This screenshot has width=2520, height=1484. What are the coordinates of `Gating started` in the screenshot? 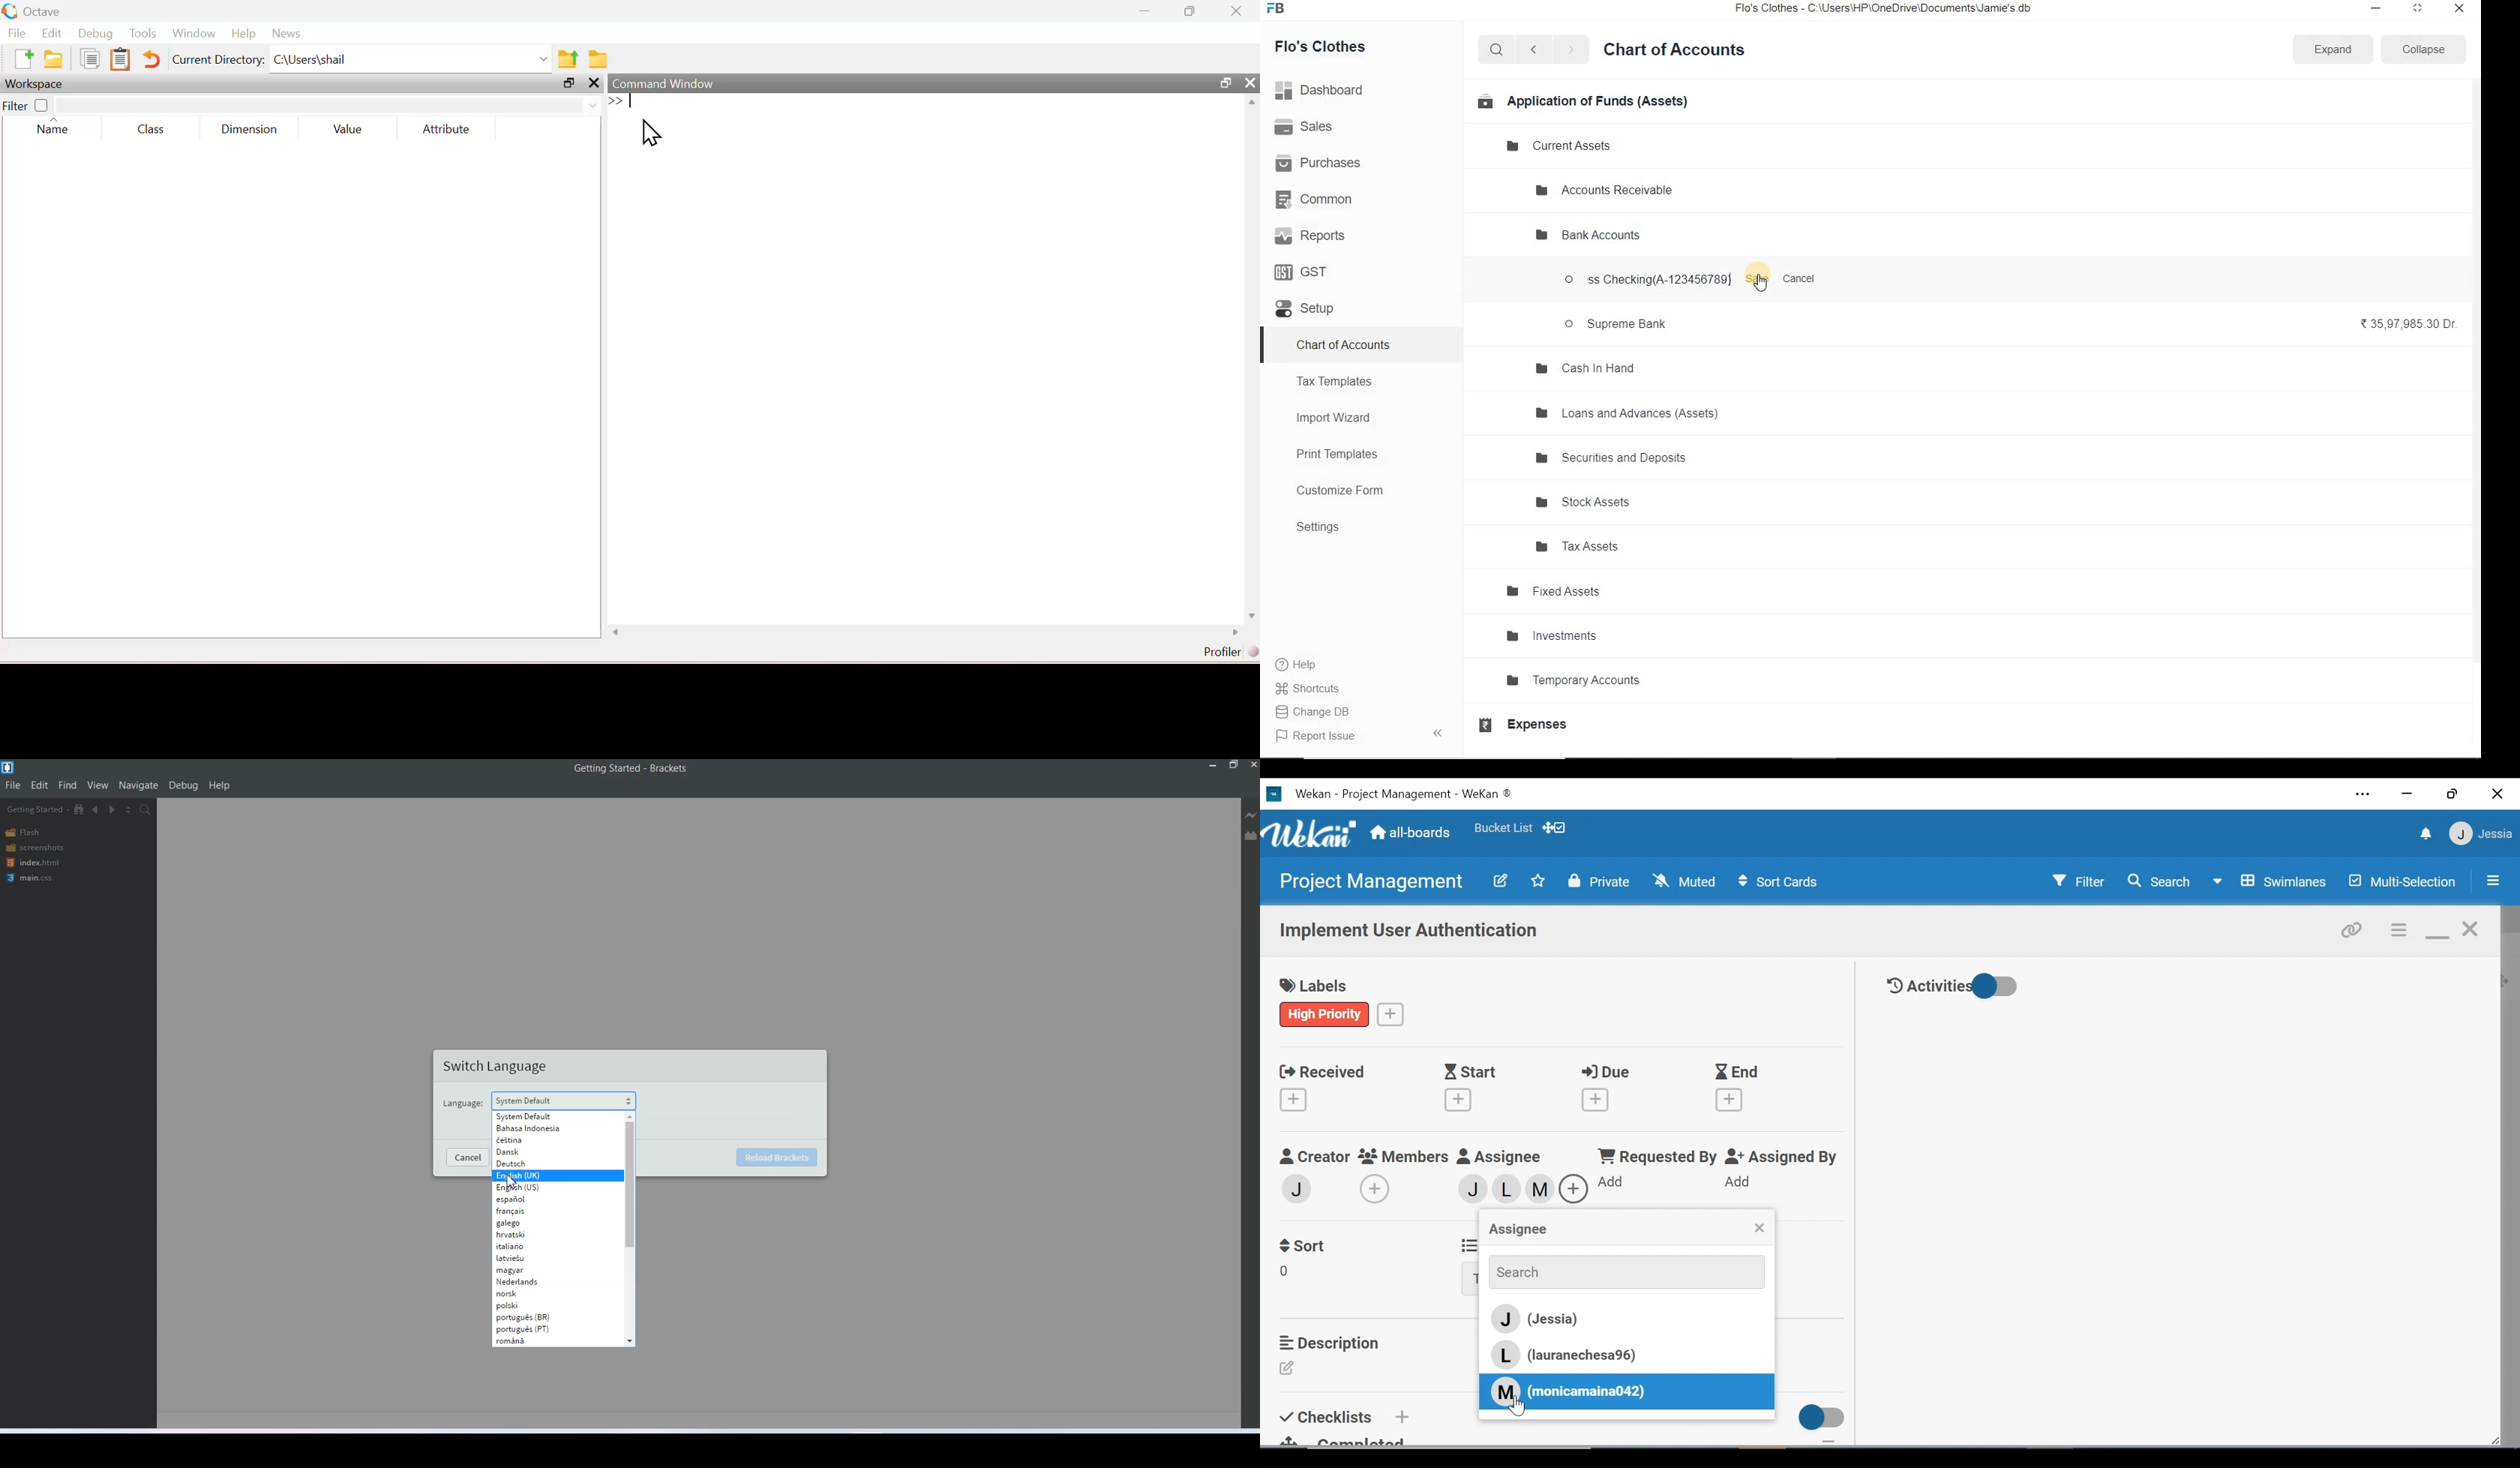 It's located at (33, 810).